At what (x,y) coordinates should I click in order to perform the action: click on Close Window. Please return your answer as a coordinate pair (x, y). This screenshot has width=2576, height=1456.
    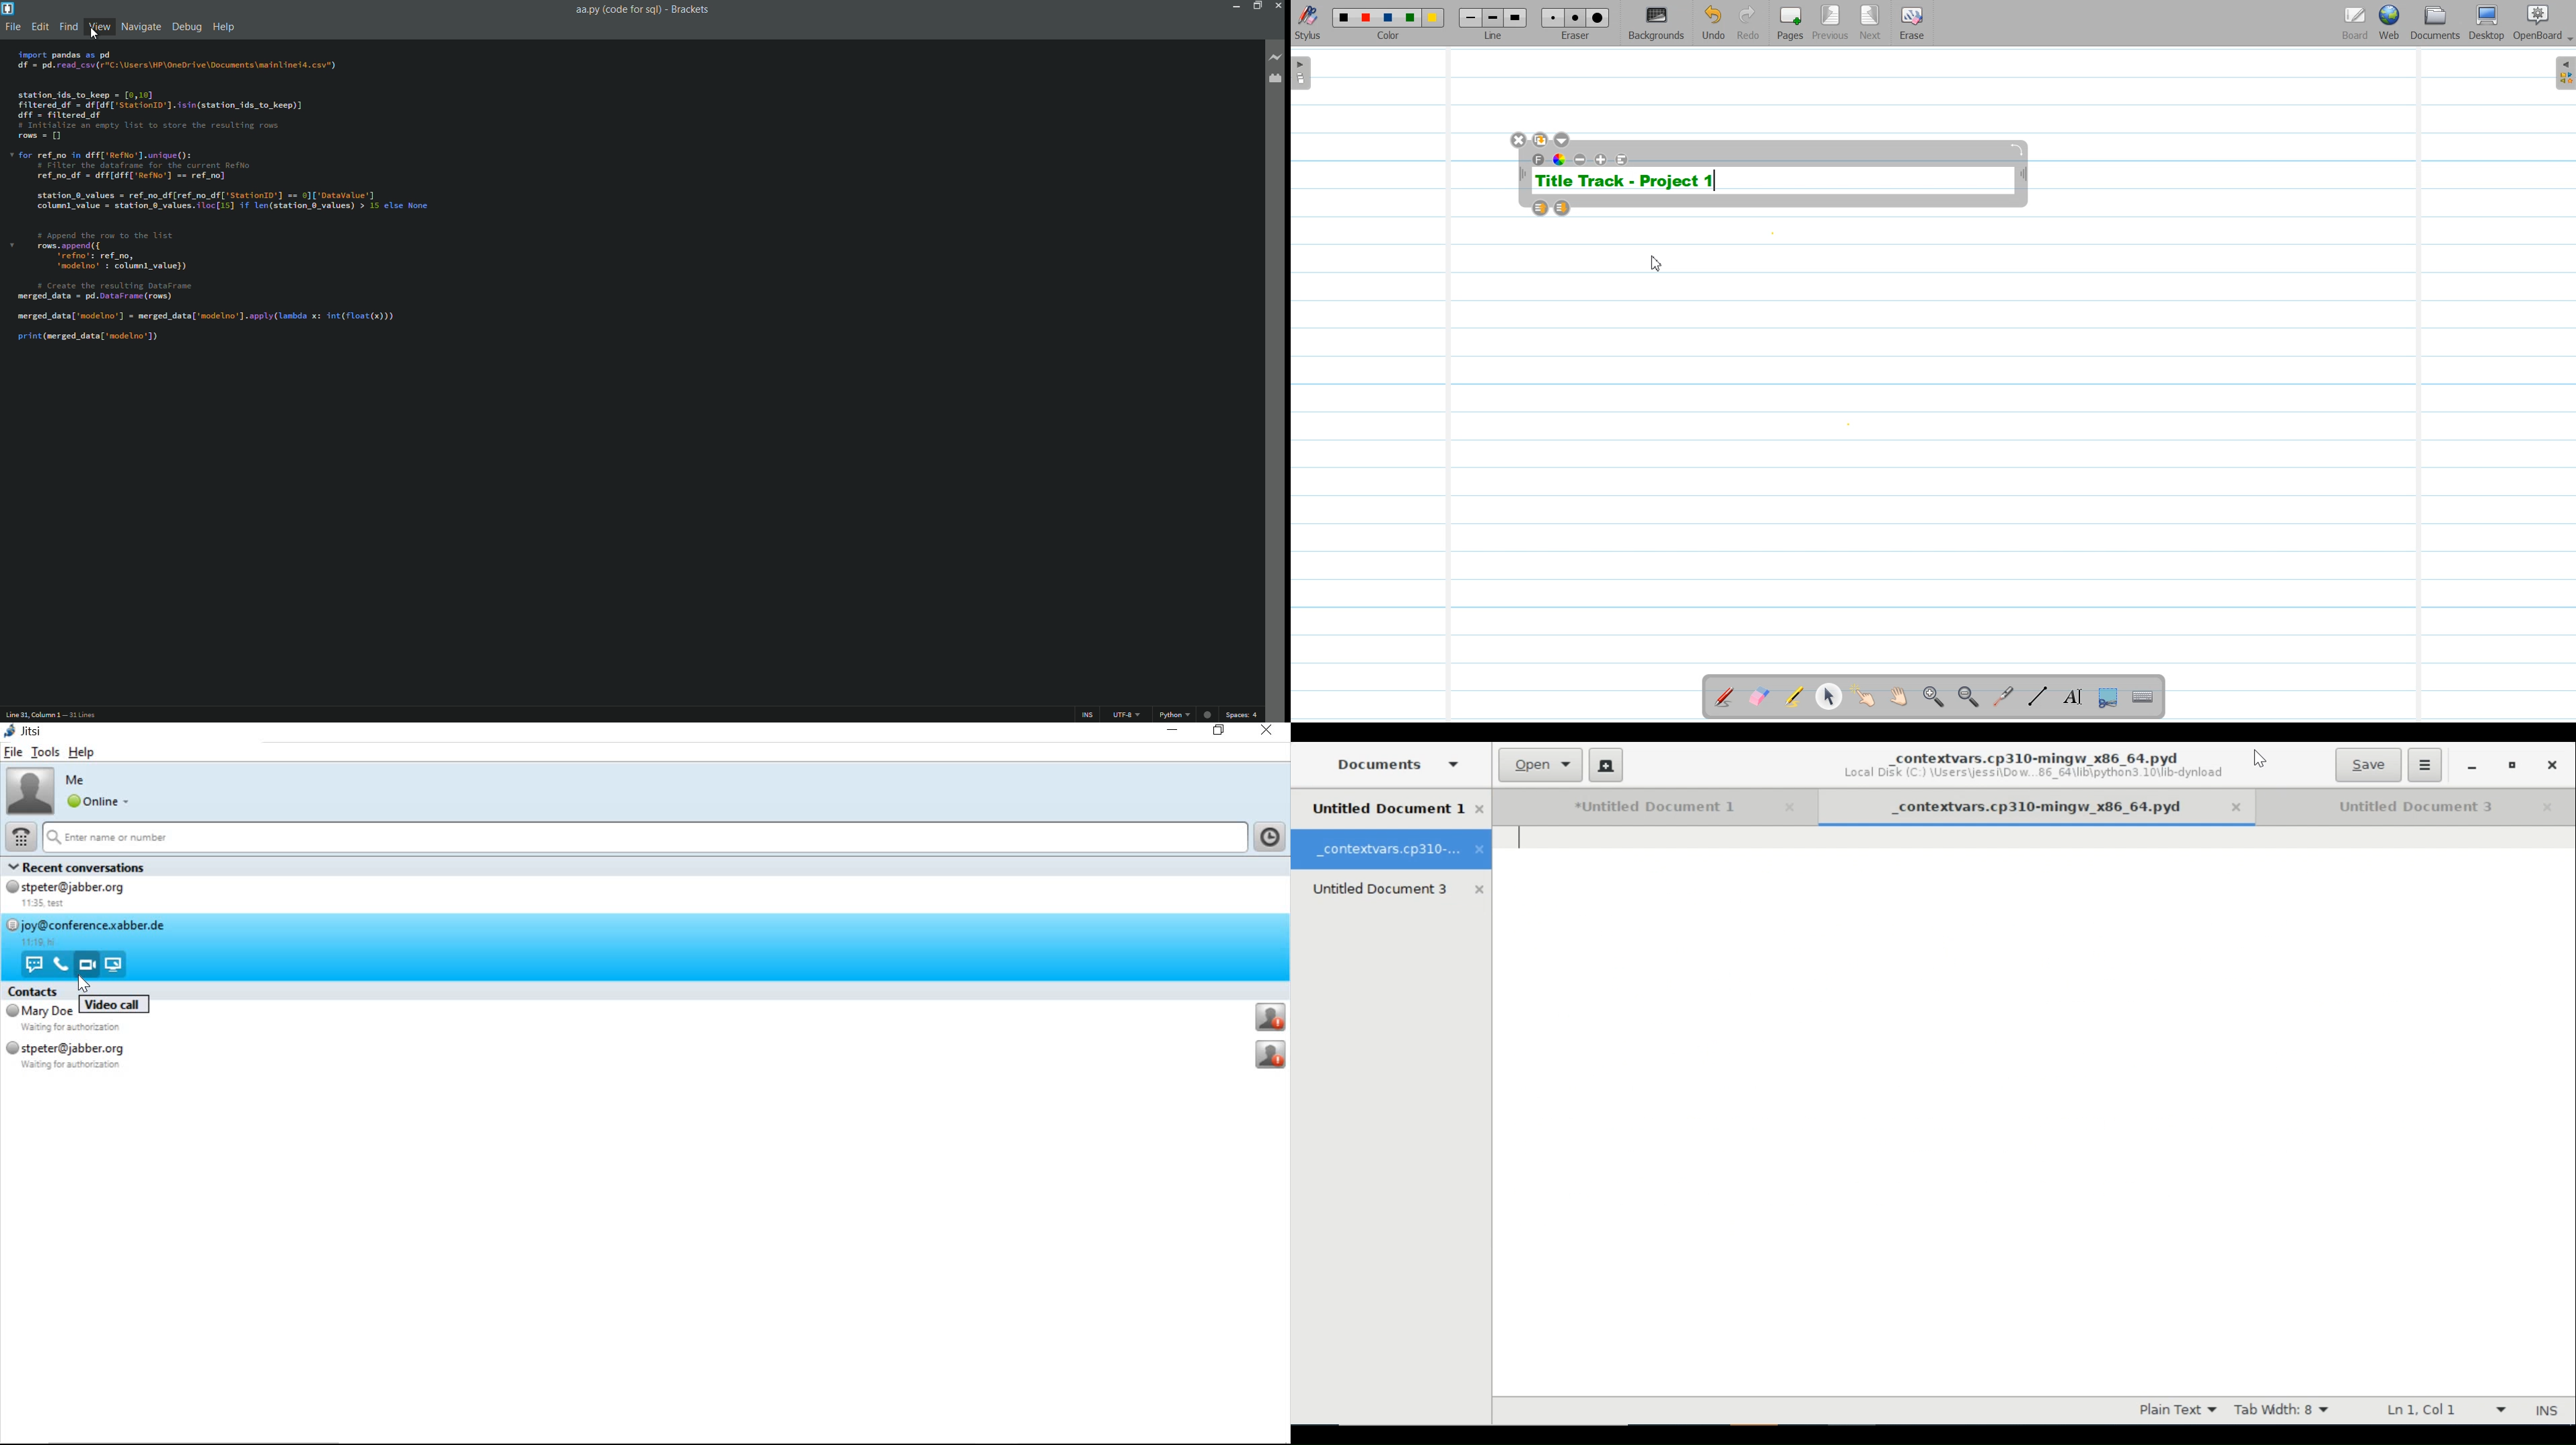
    Looking at the image, I should click on (1519, 140).